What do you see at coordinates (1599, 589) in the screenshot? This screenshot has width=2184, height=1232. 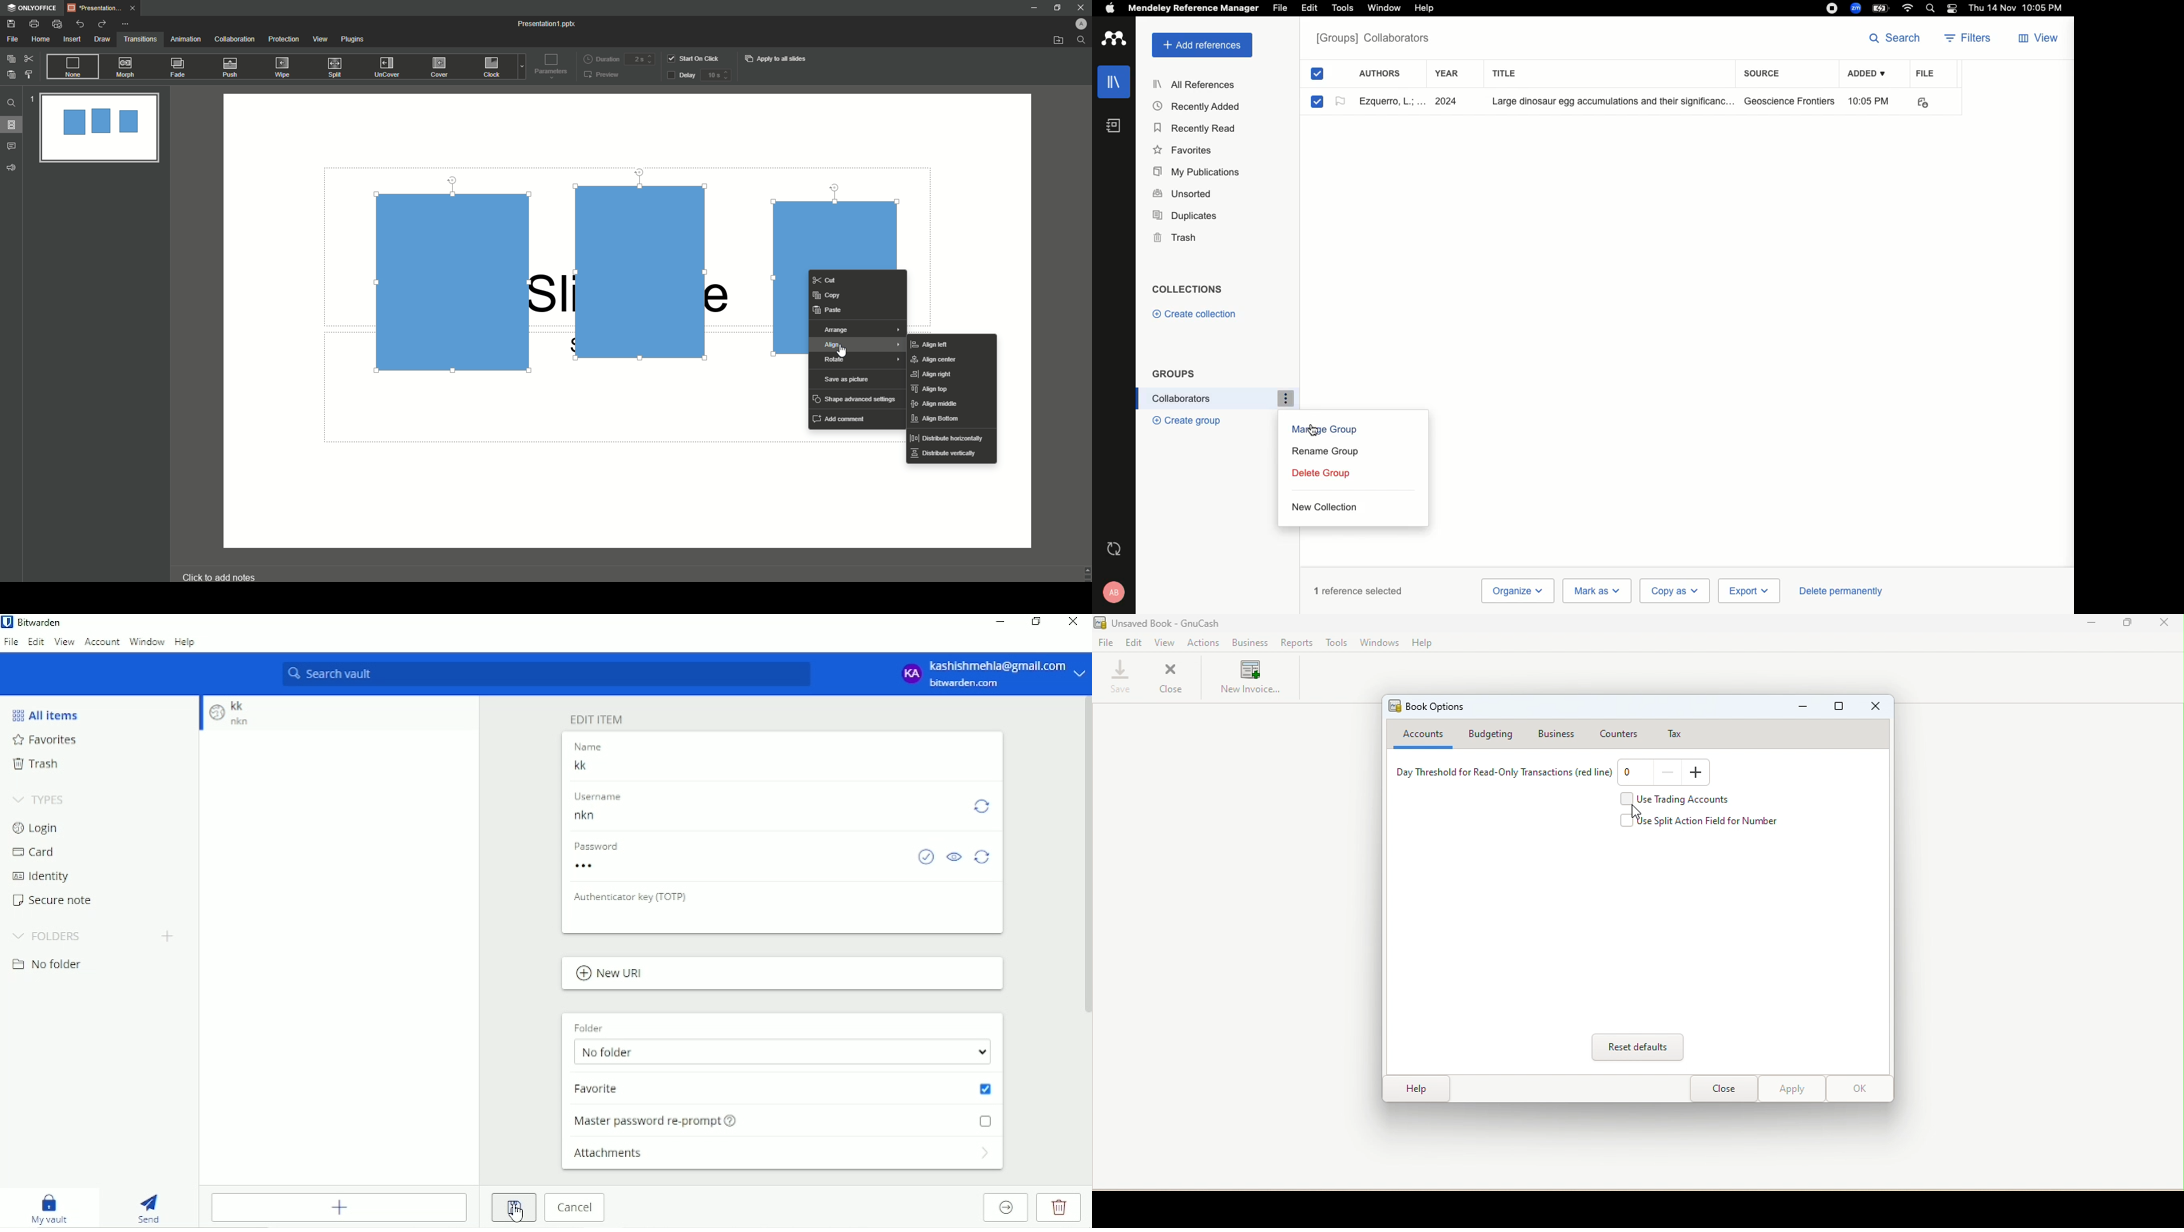 I see `Mark as` at bounding box center [1599, 589].